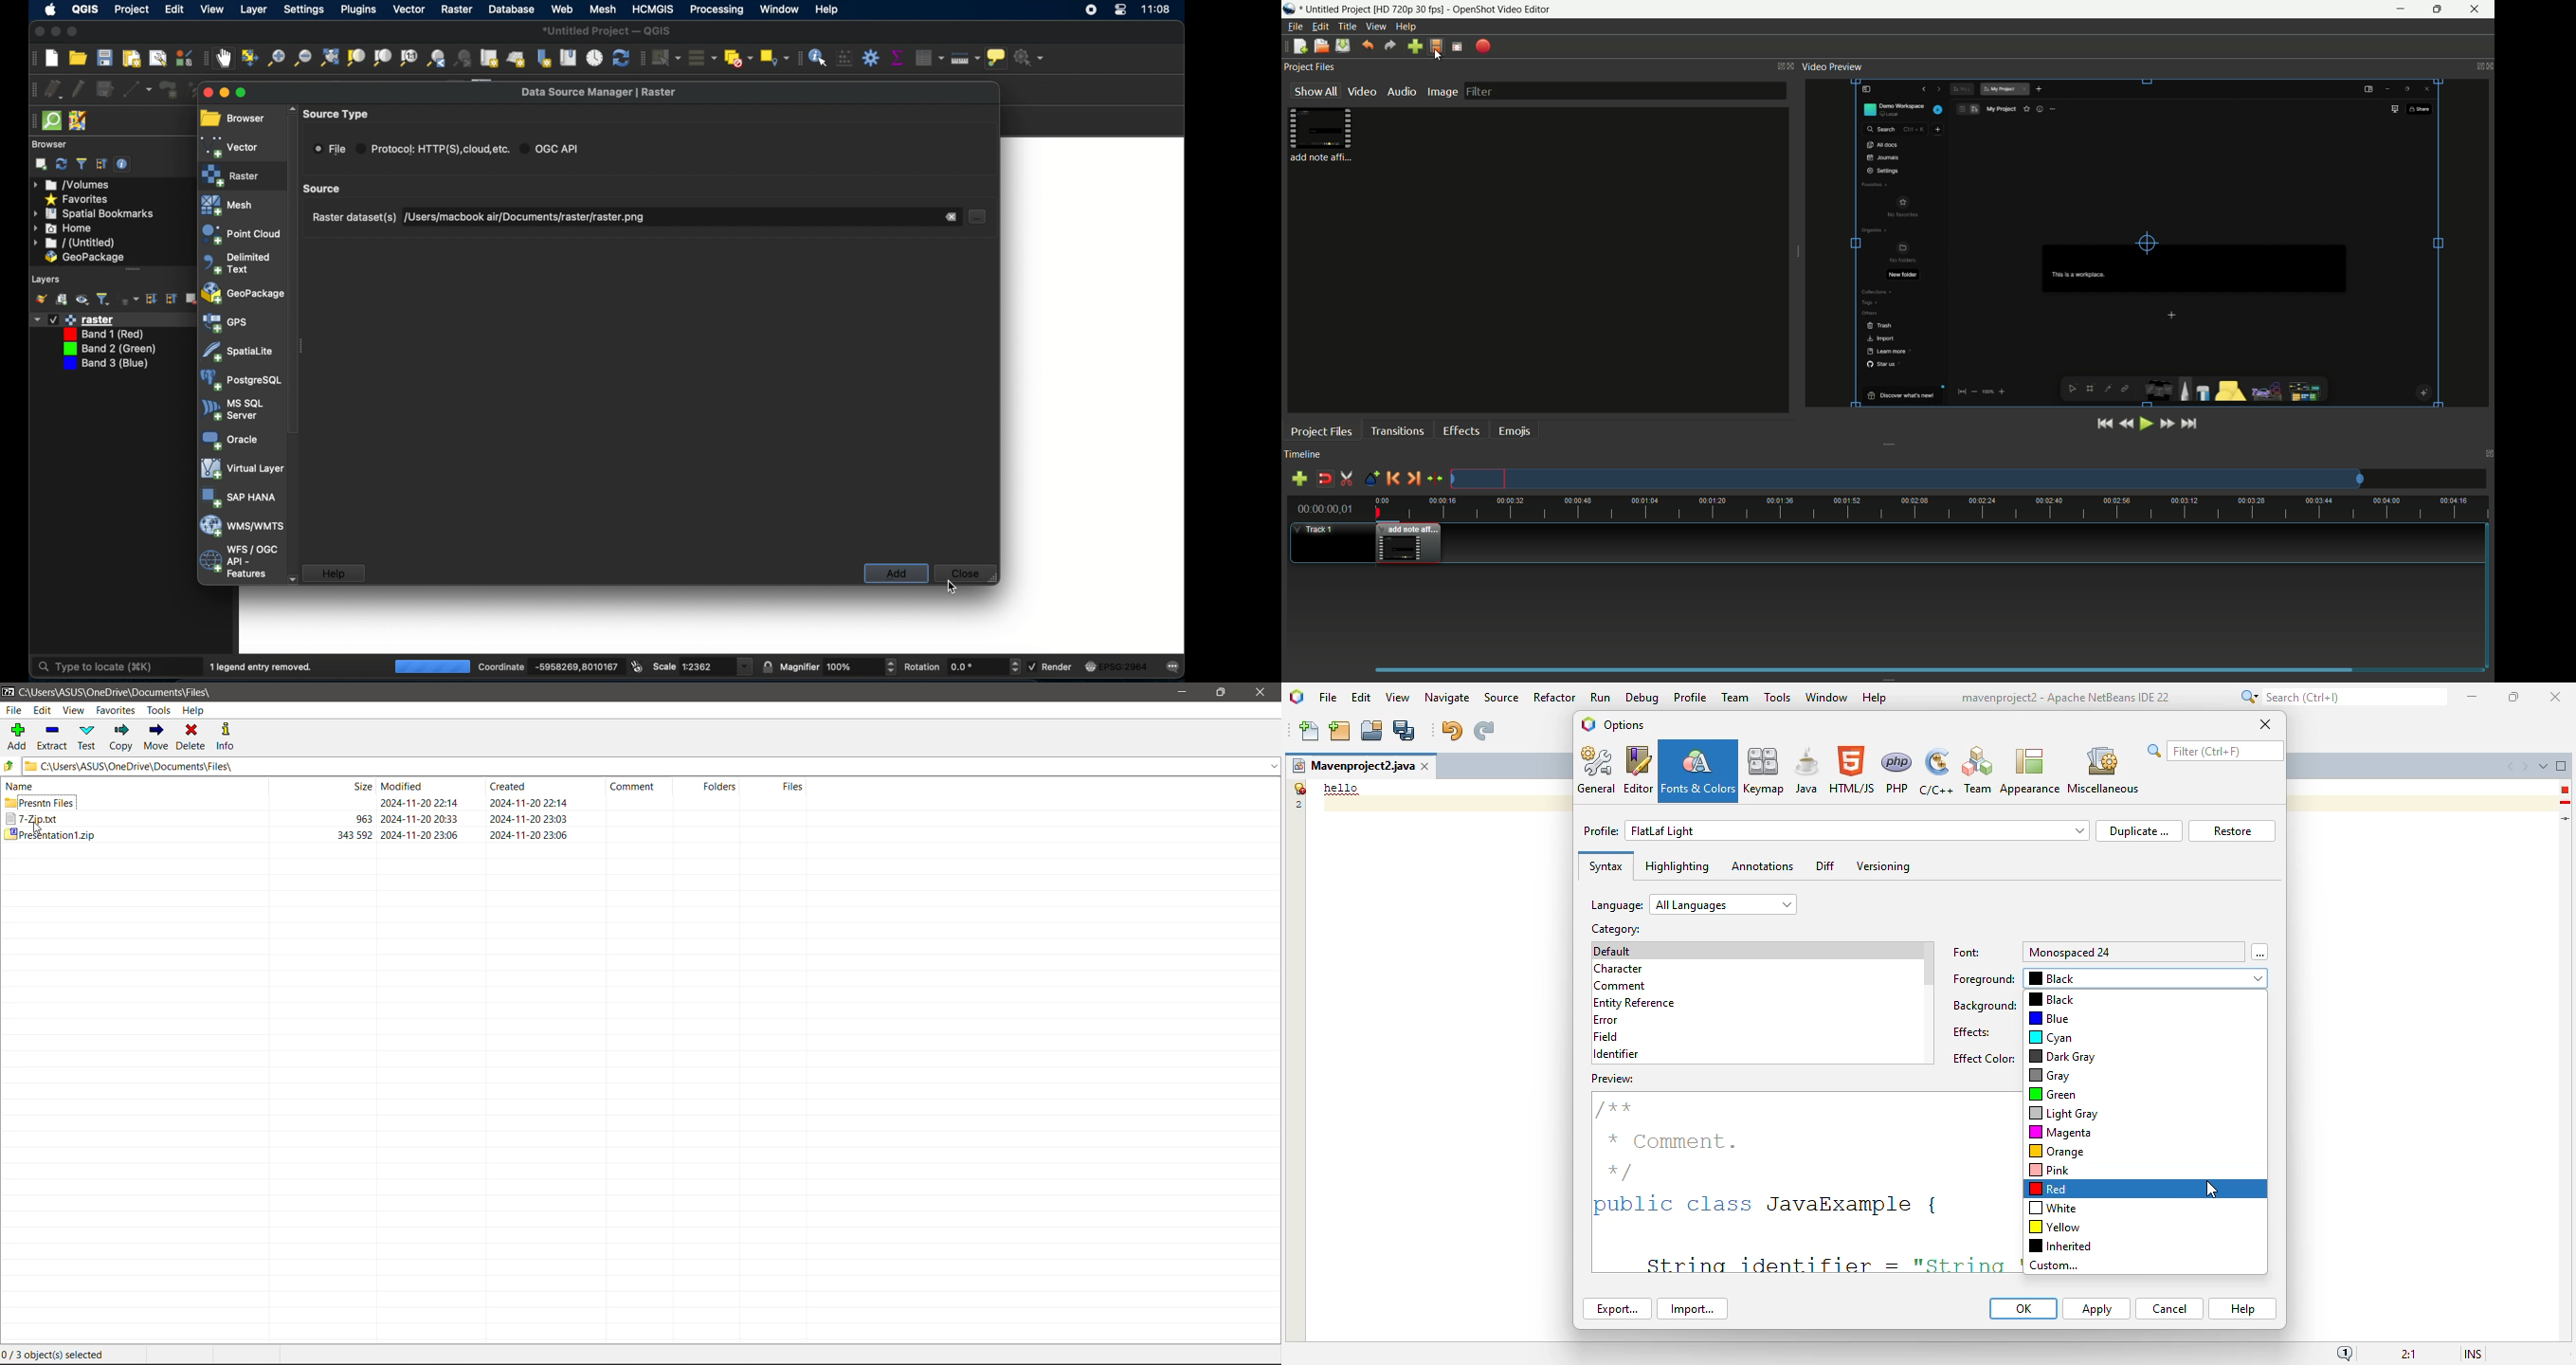 This screenshot has height=1372, width=2576. What do you see at coordinates (291, 578) in the screenshot?
I see `scroll down arrow` at bounding box center [291, 578].